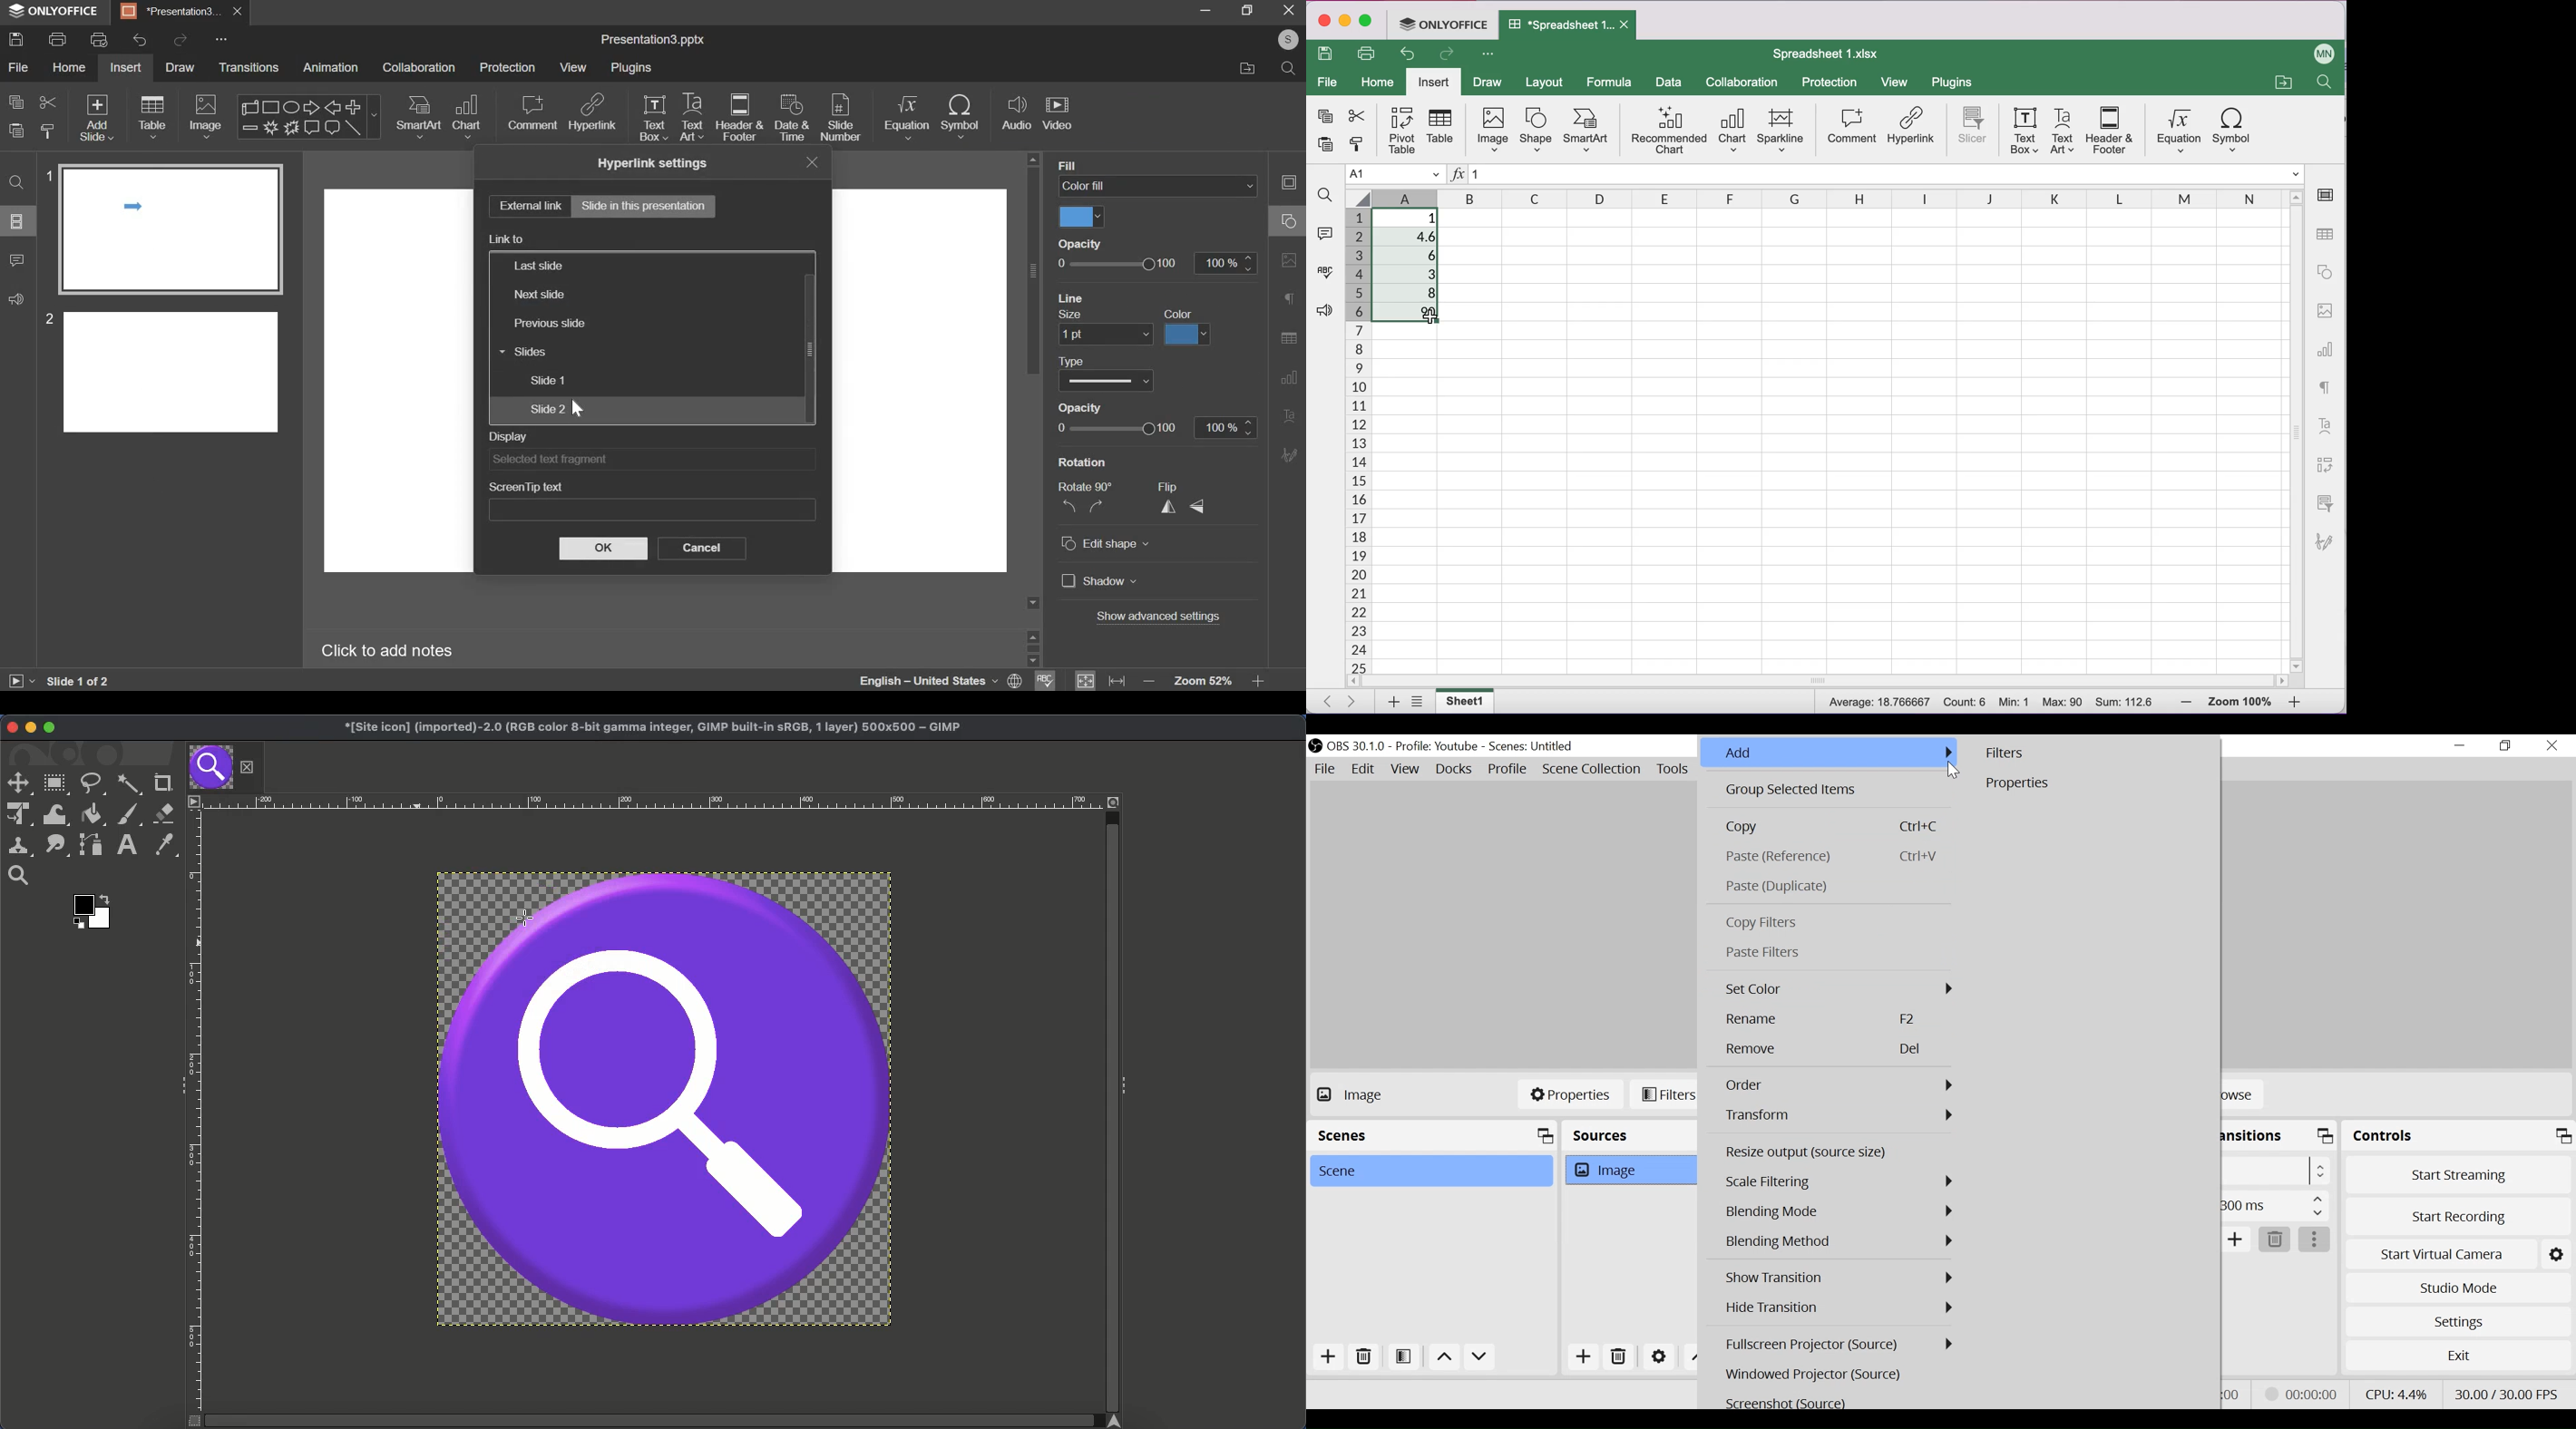 The width and height of the screenshot is (2576, 1456). I want to click on Slide in this presentation, so click(648, 208).